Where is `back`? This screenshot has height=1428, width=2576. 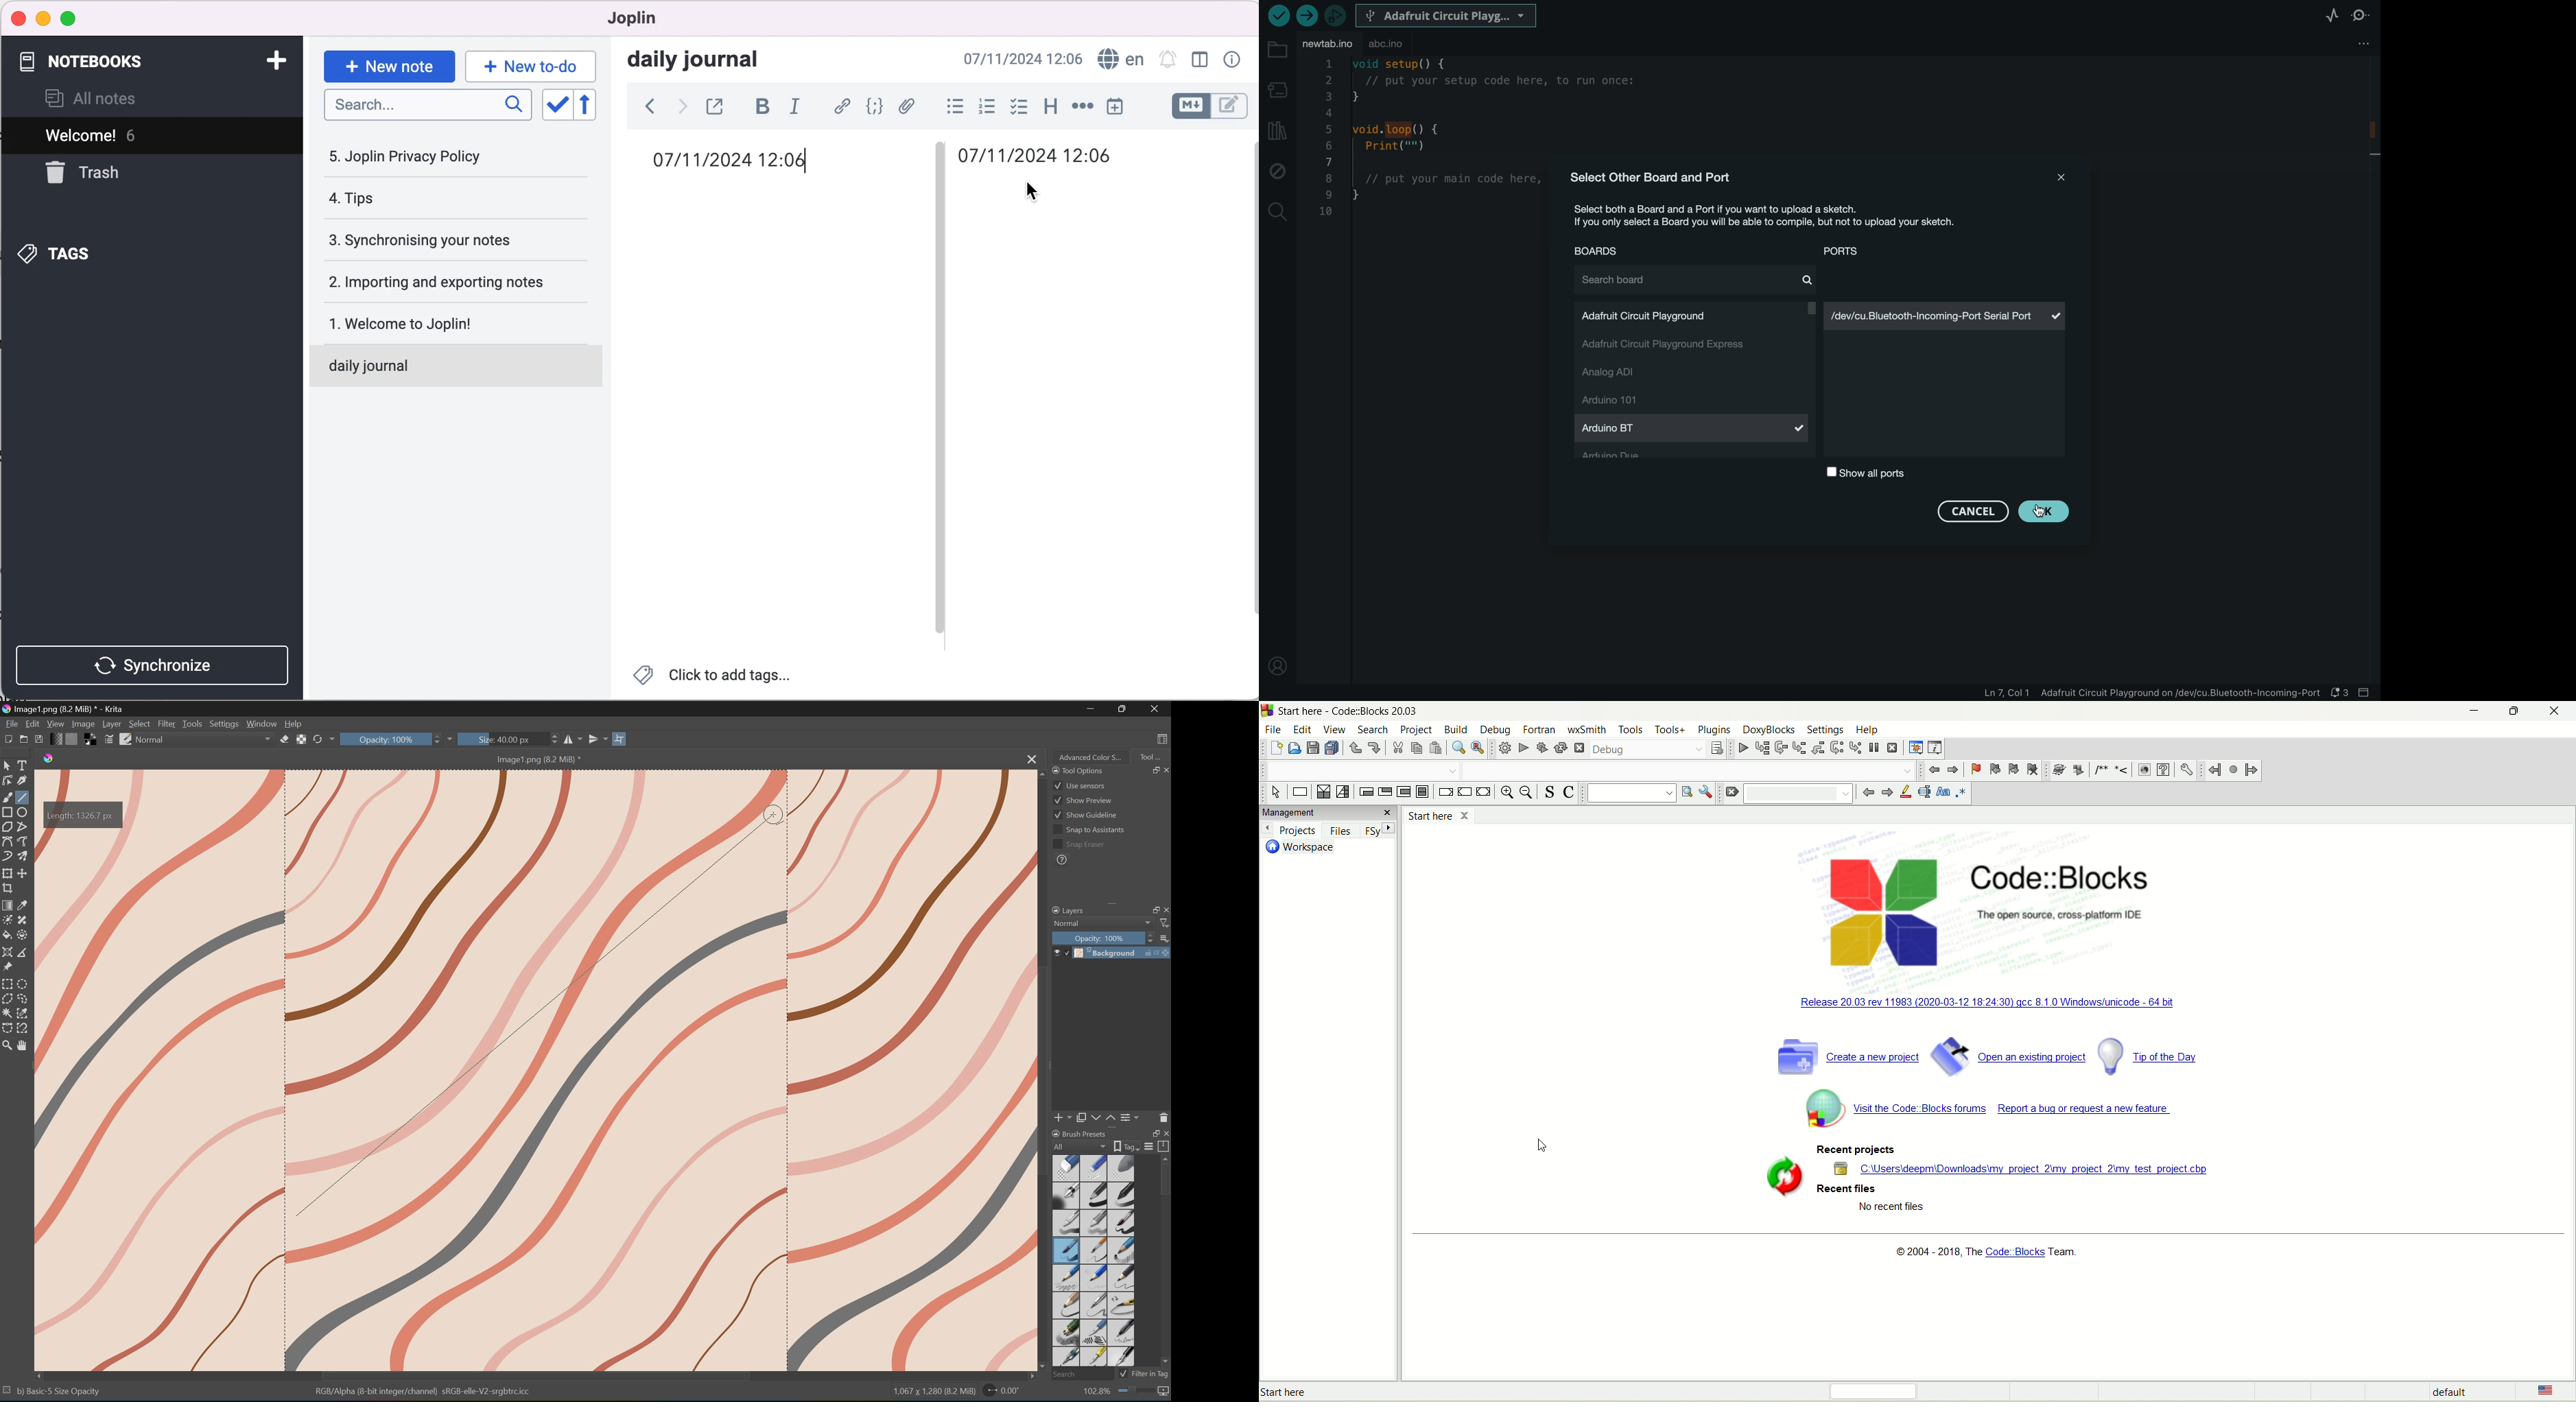
back is located at coordinates (644, 106).